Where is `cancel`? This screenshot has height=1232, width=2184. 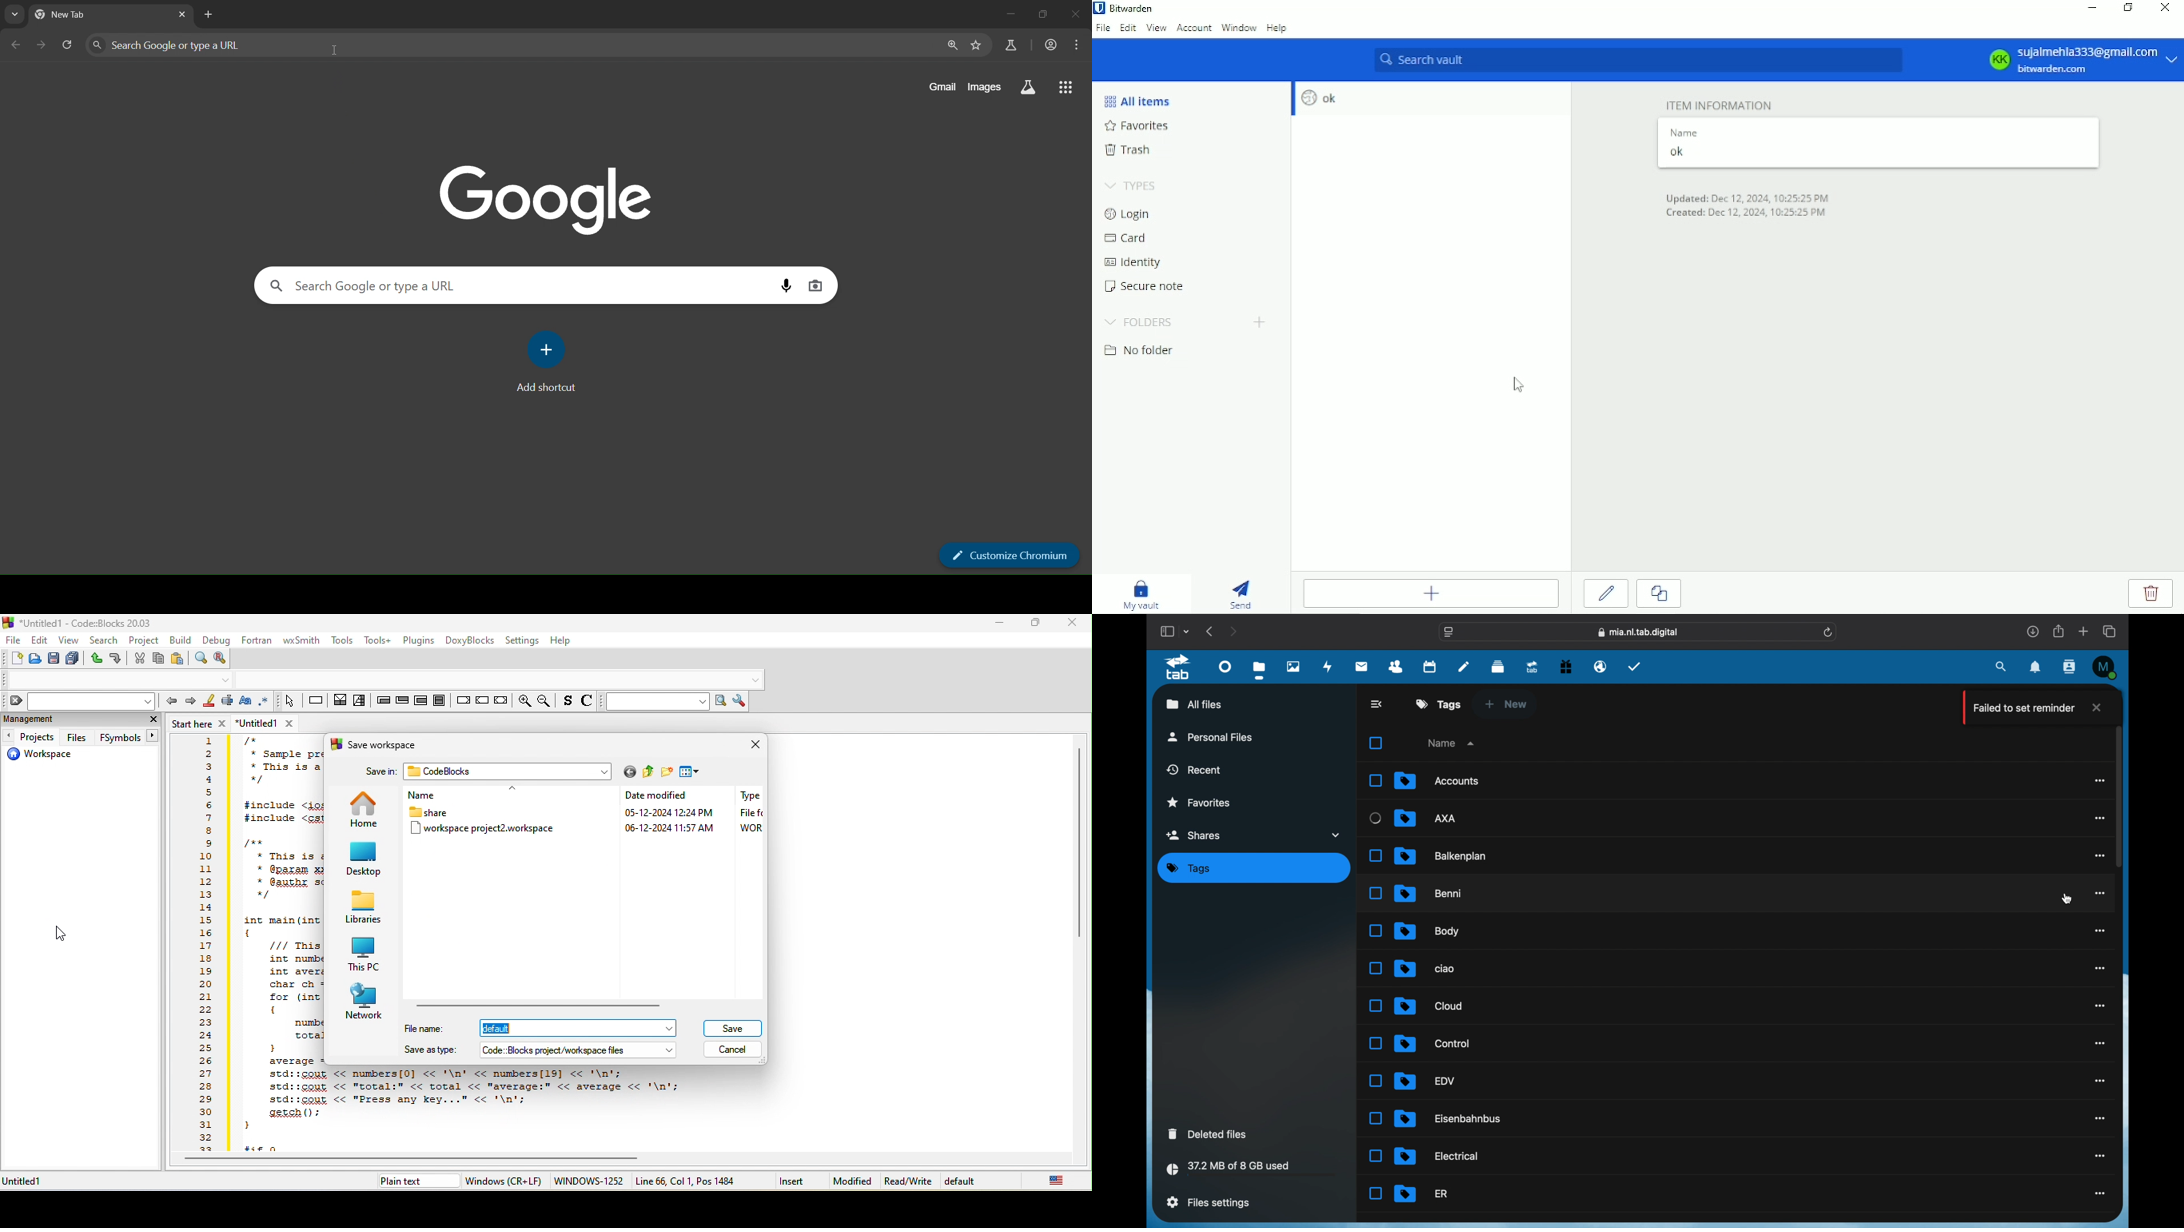 cancel is located at coordinates (734, 1050).